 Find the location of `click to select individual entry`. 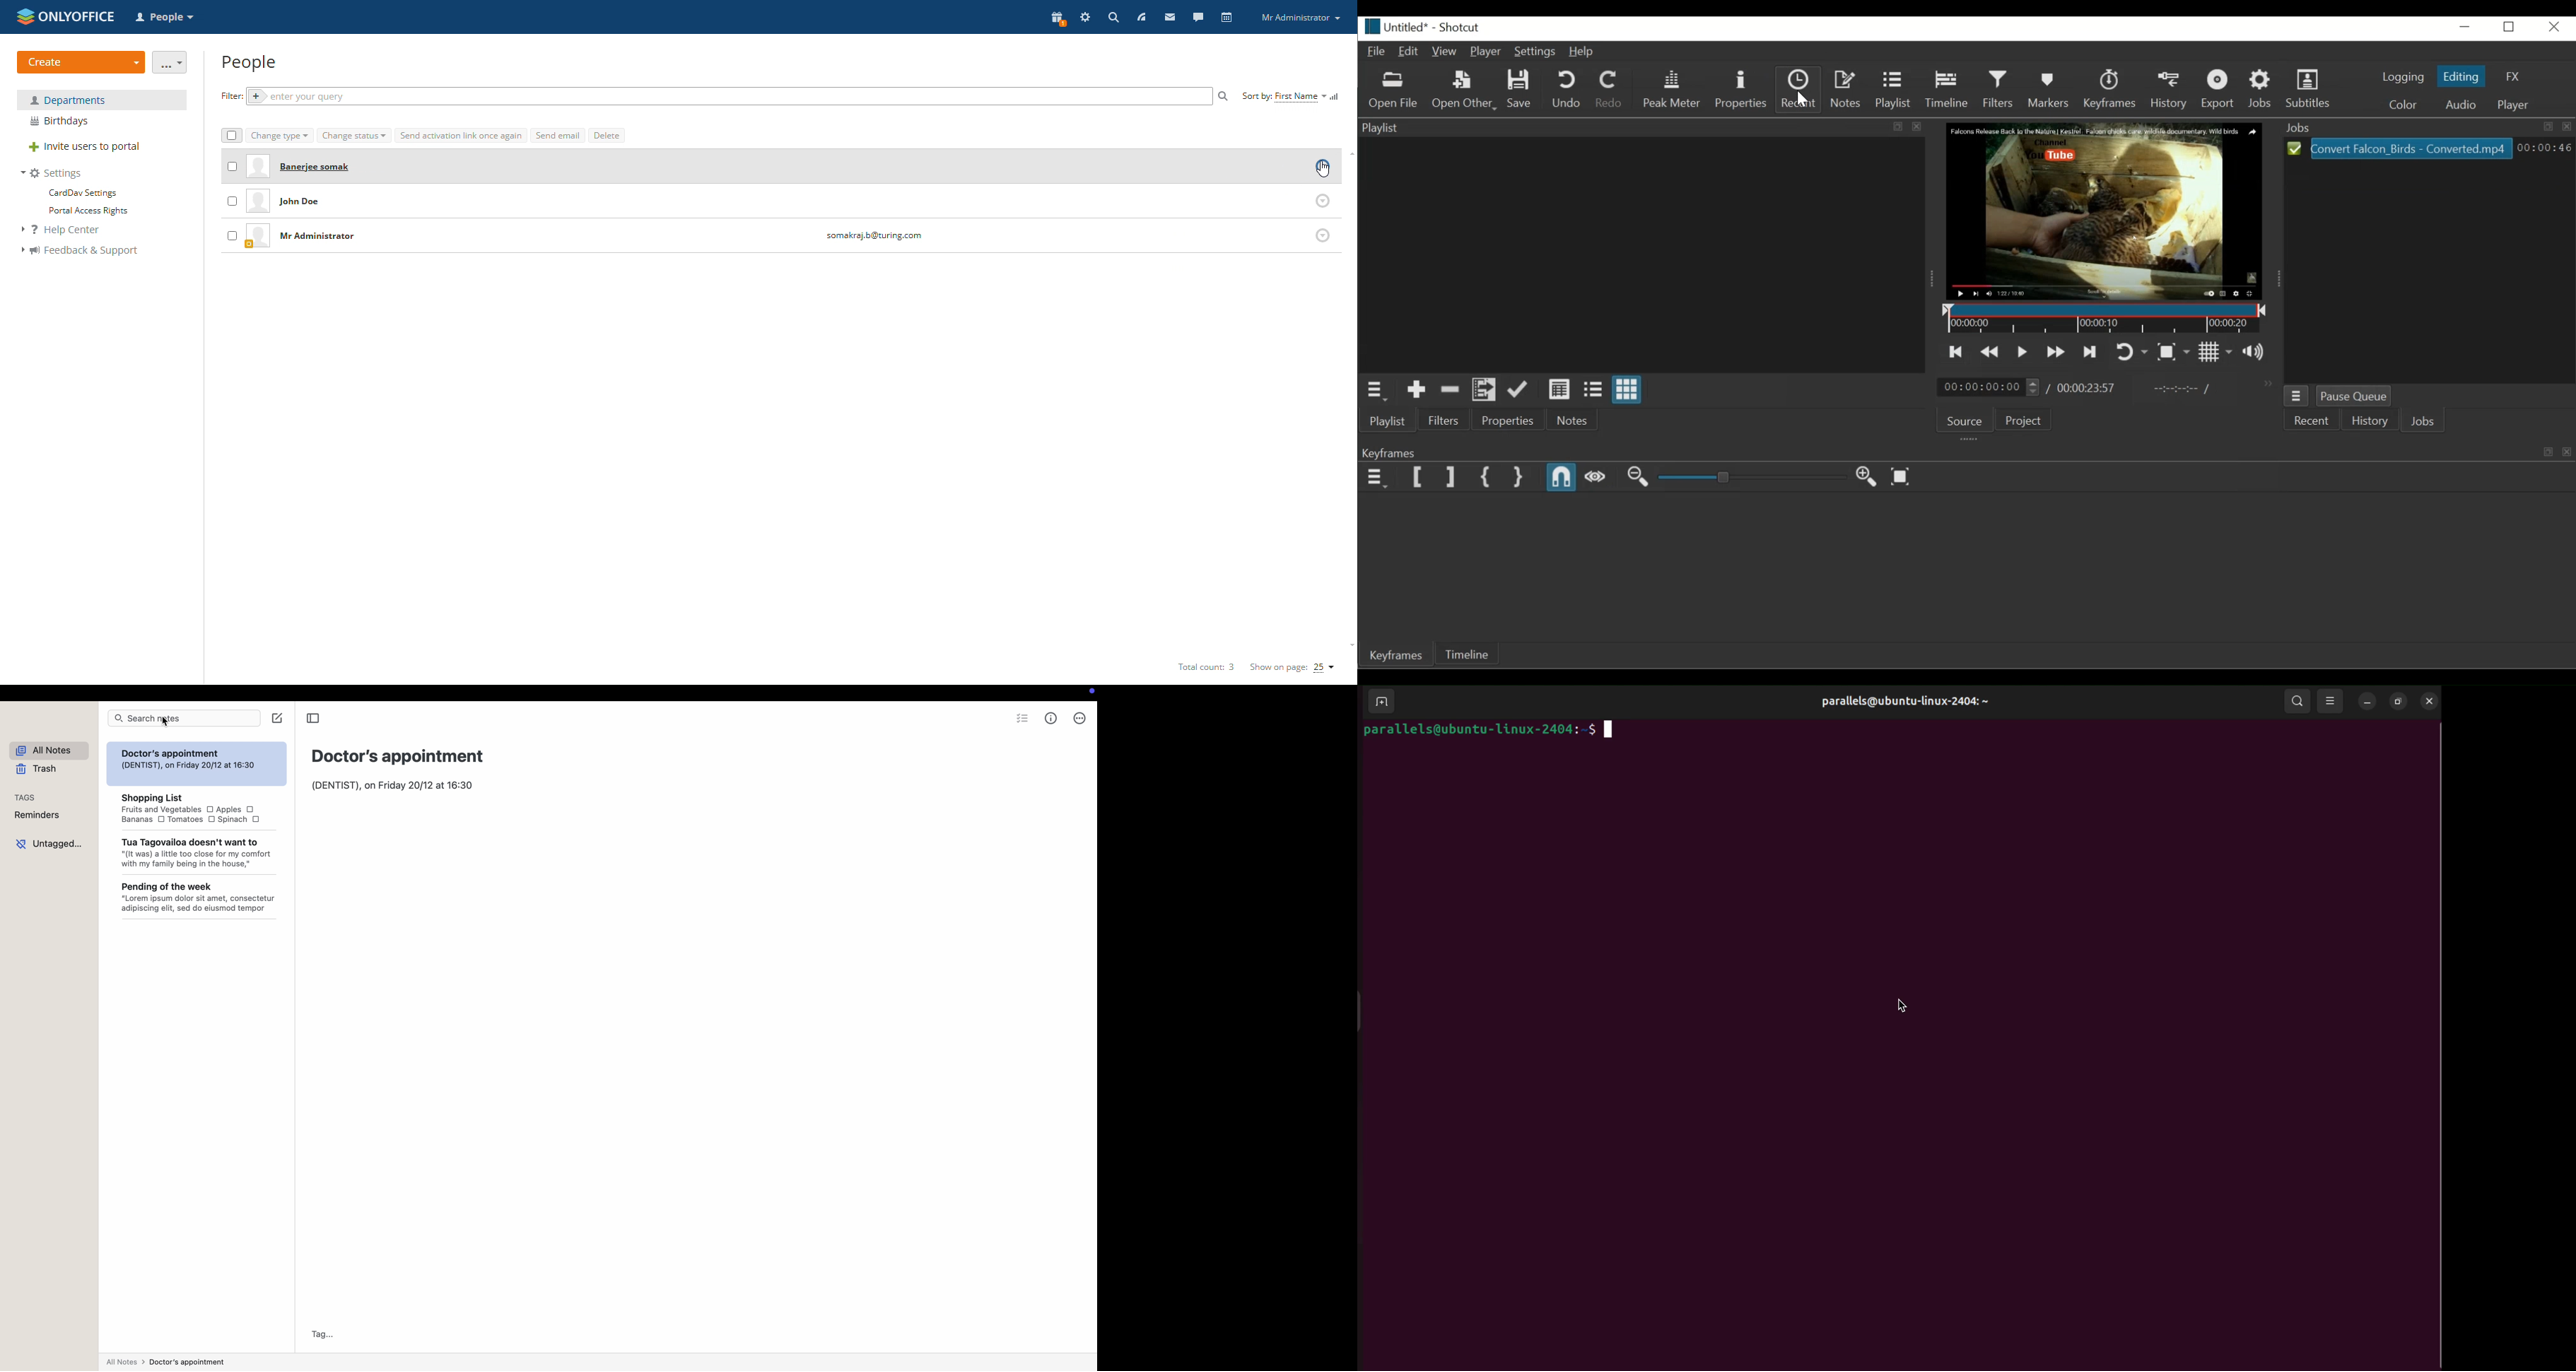

click to select individual entry is located at coordinates (230, 202).